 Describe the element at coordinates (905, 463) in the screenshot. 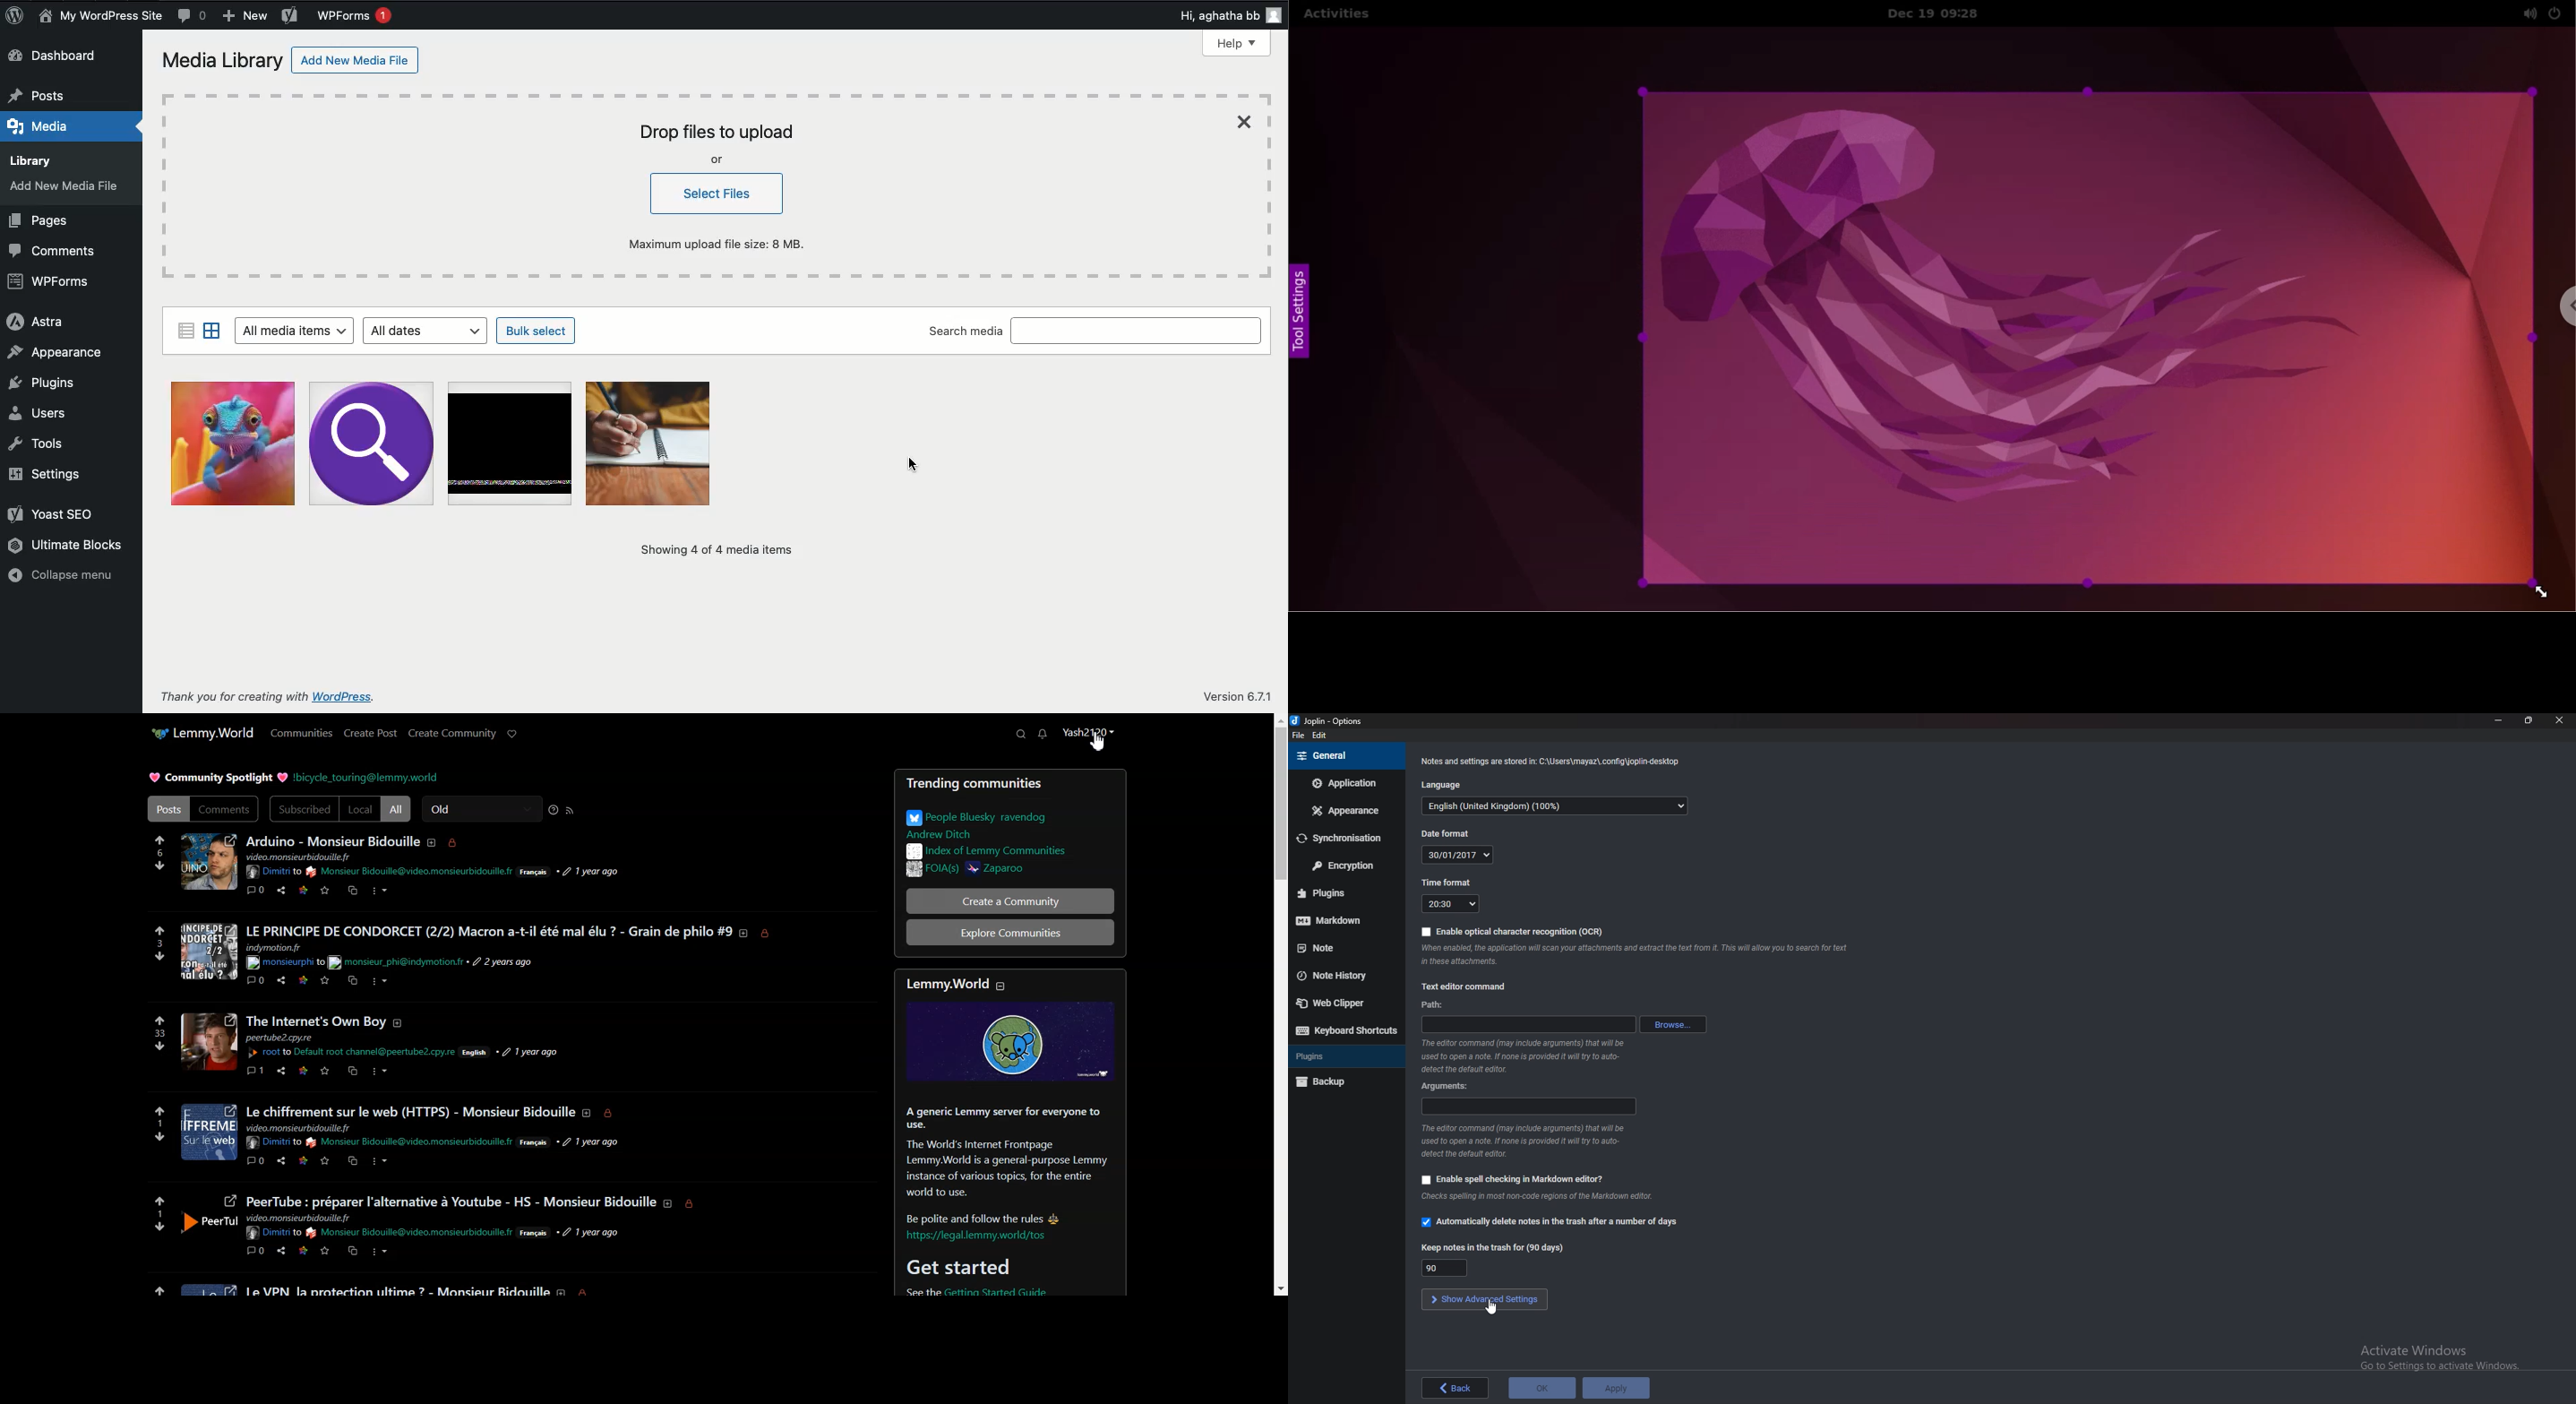

I see `Cursor` at that location.